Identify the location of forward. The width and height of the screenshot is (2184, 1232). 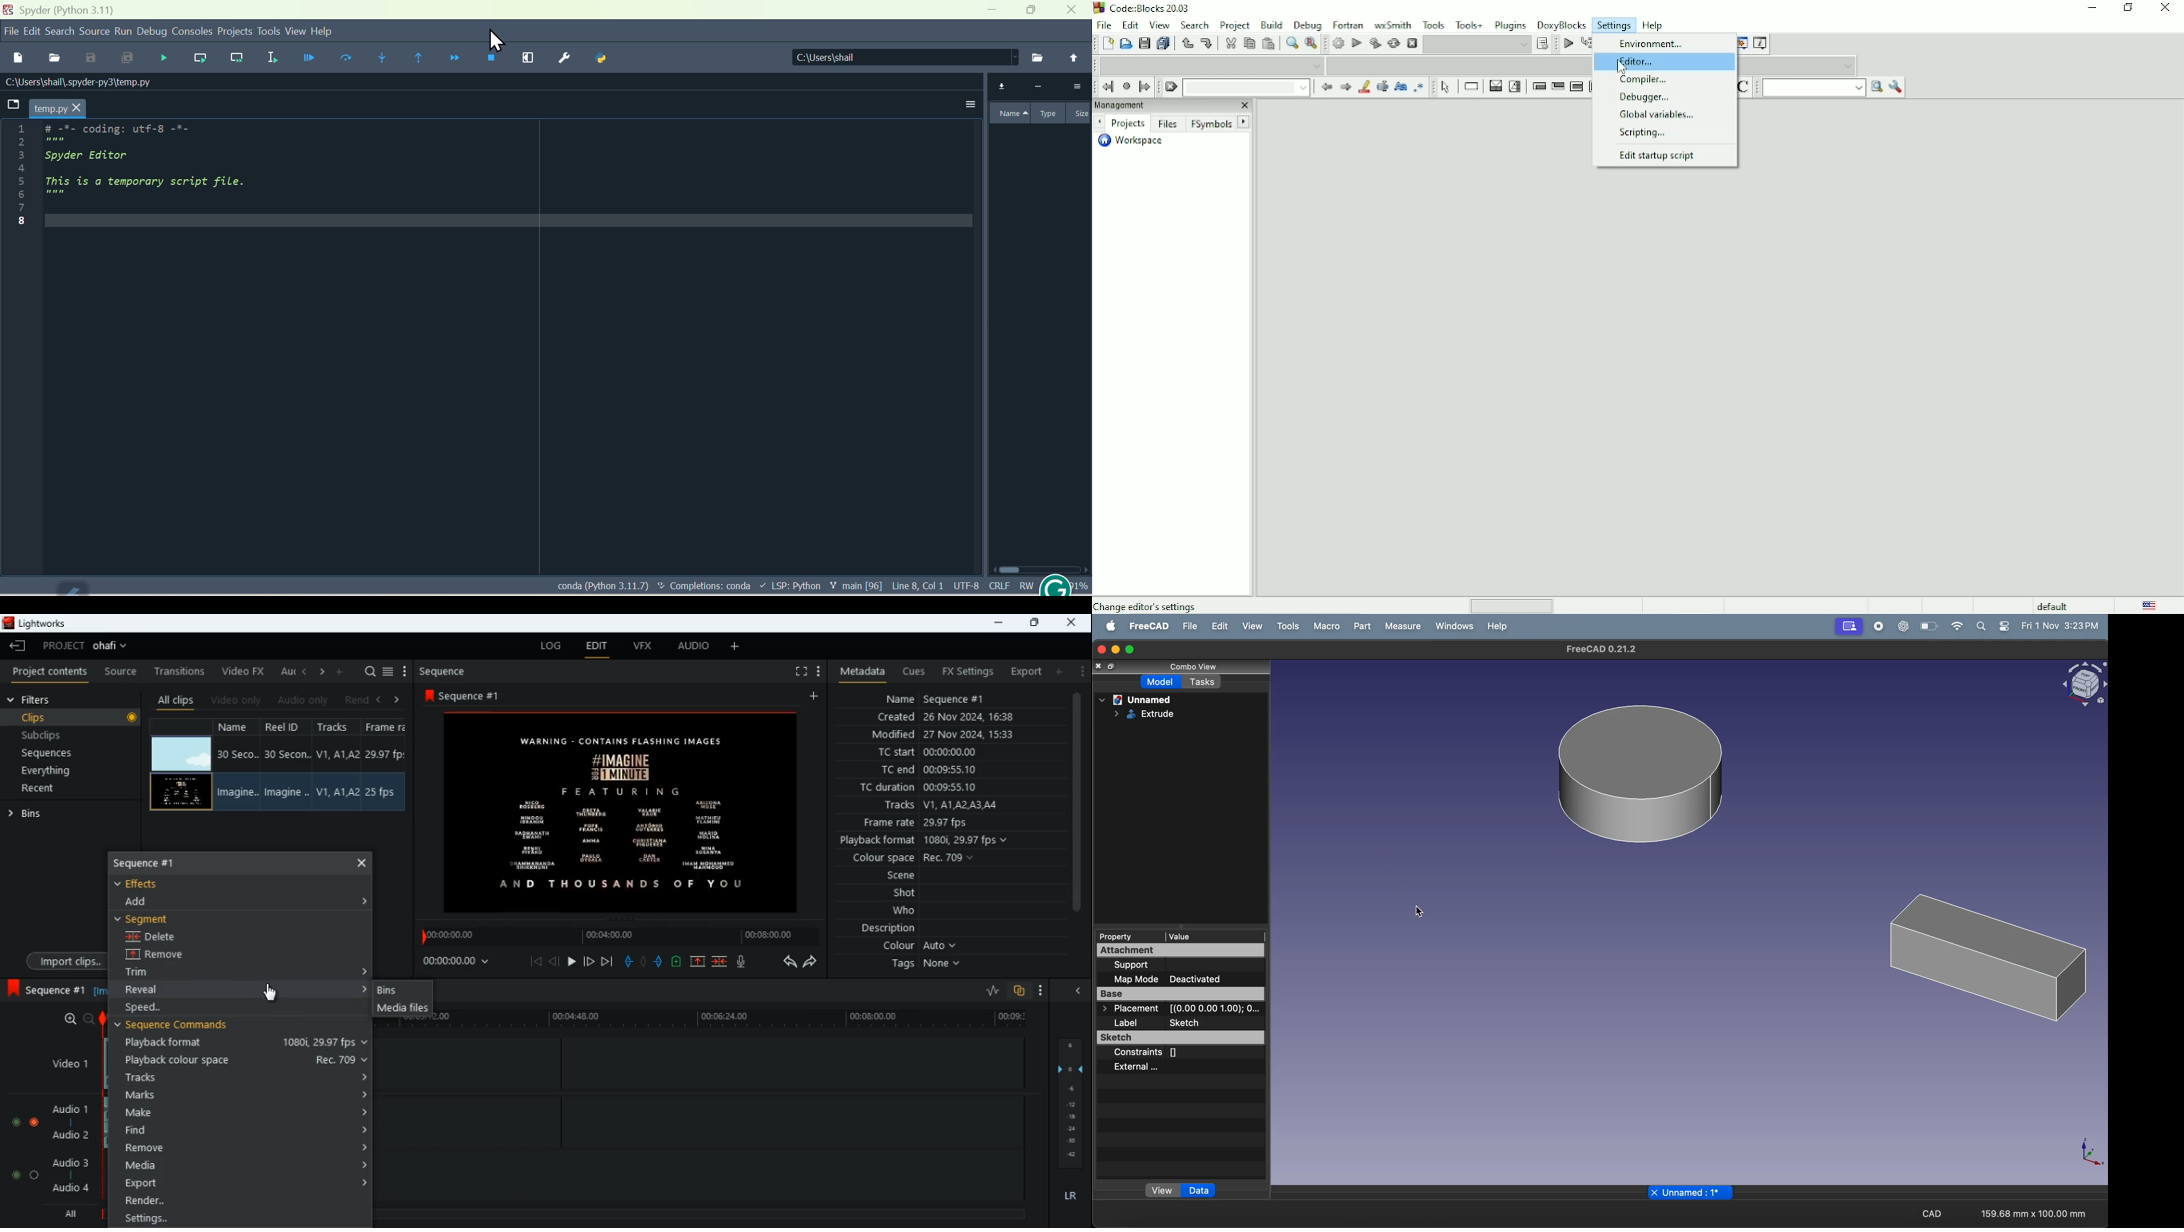
(814, 964).